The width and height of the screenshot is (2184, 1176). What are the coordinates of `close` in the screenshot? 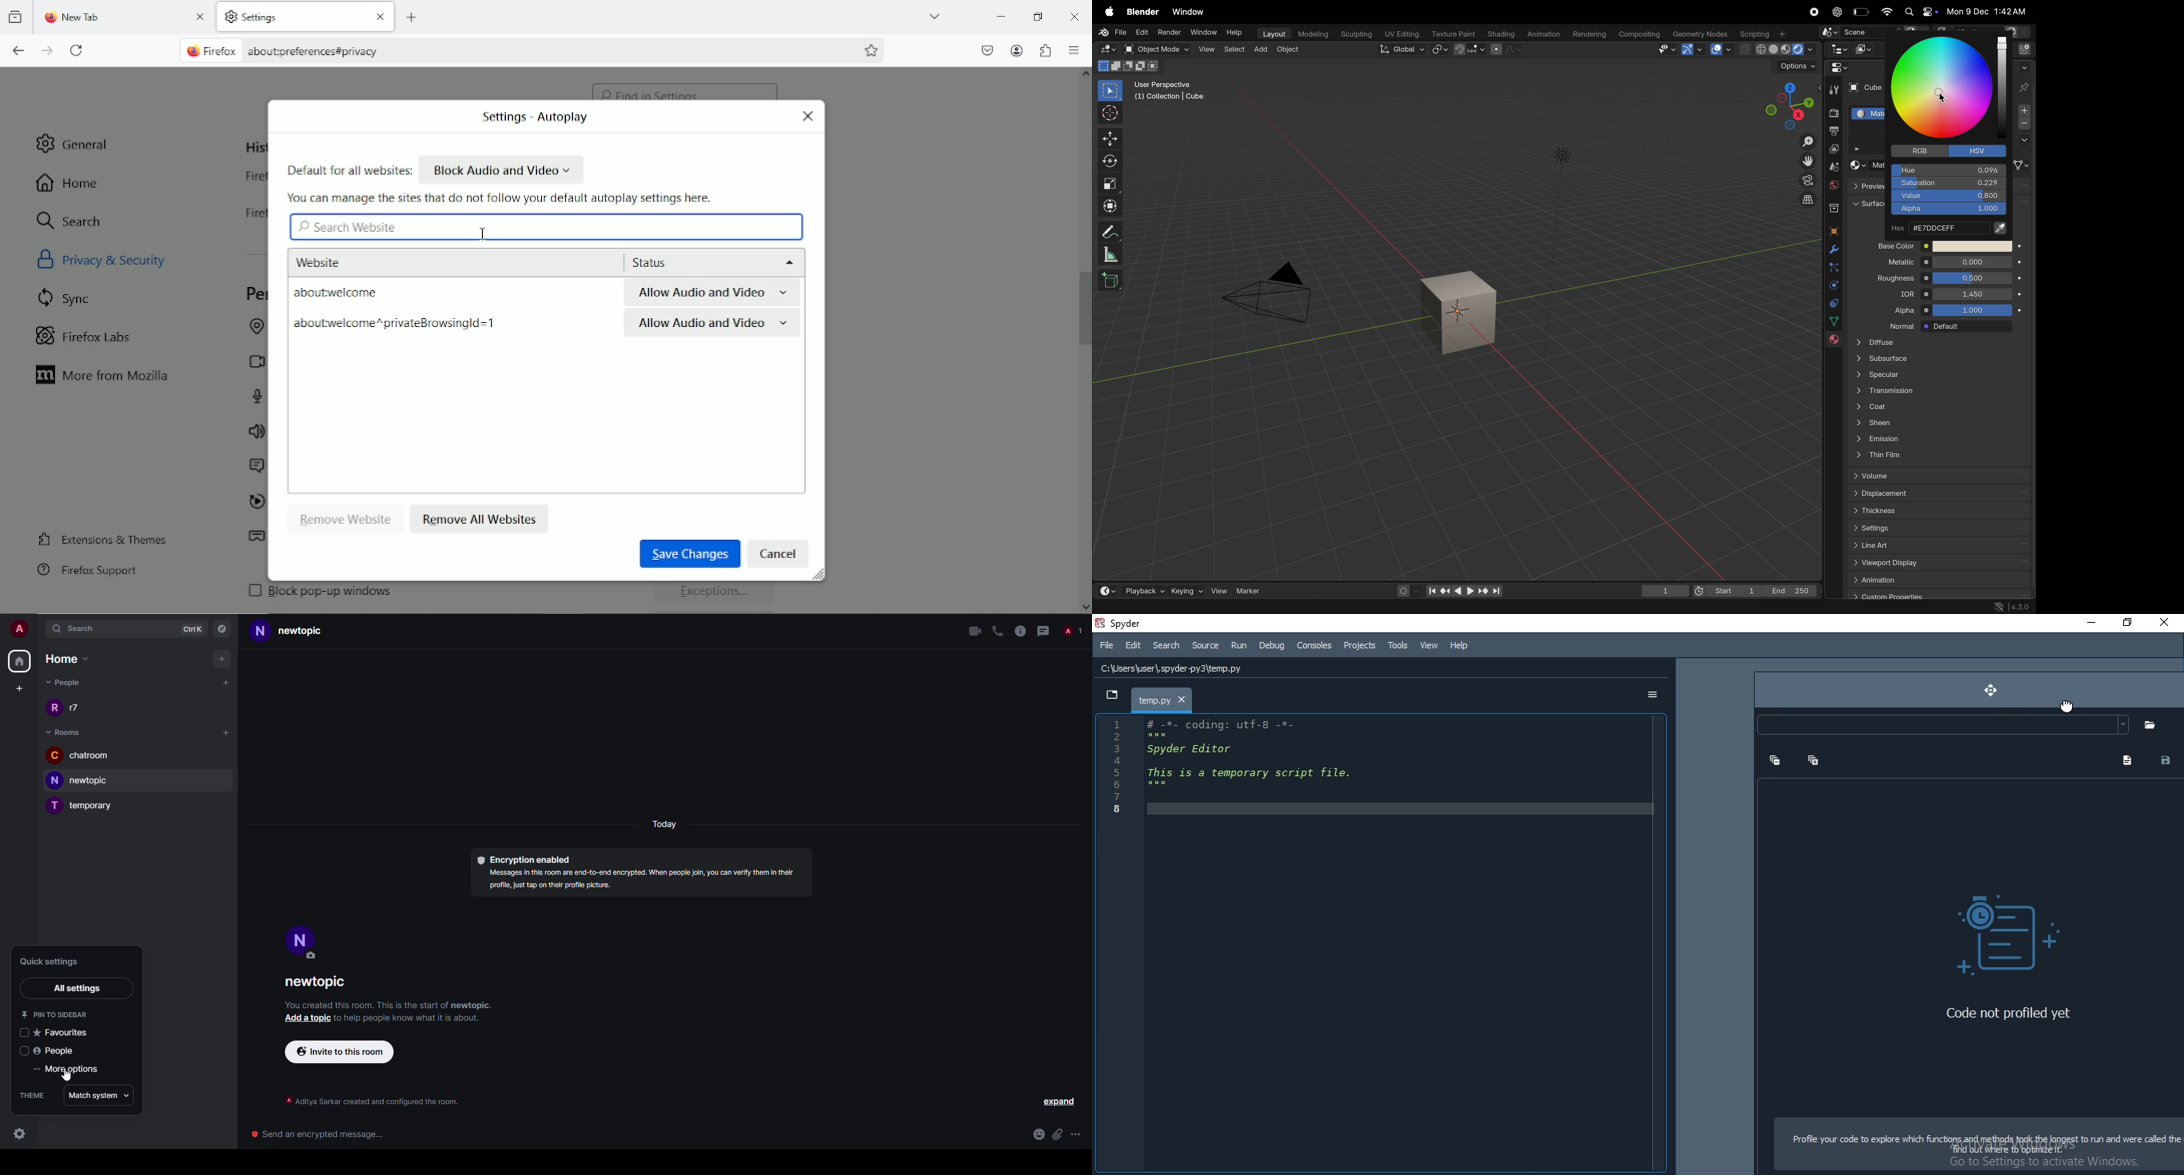 It's located at (378, 18).